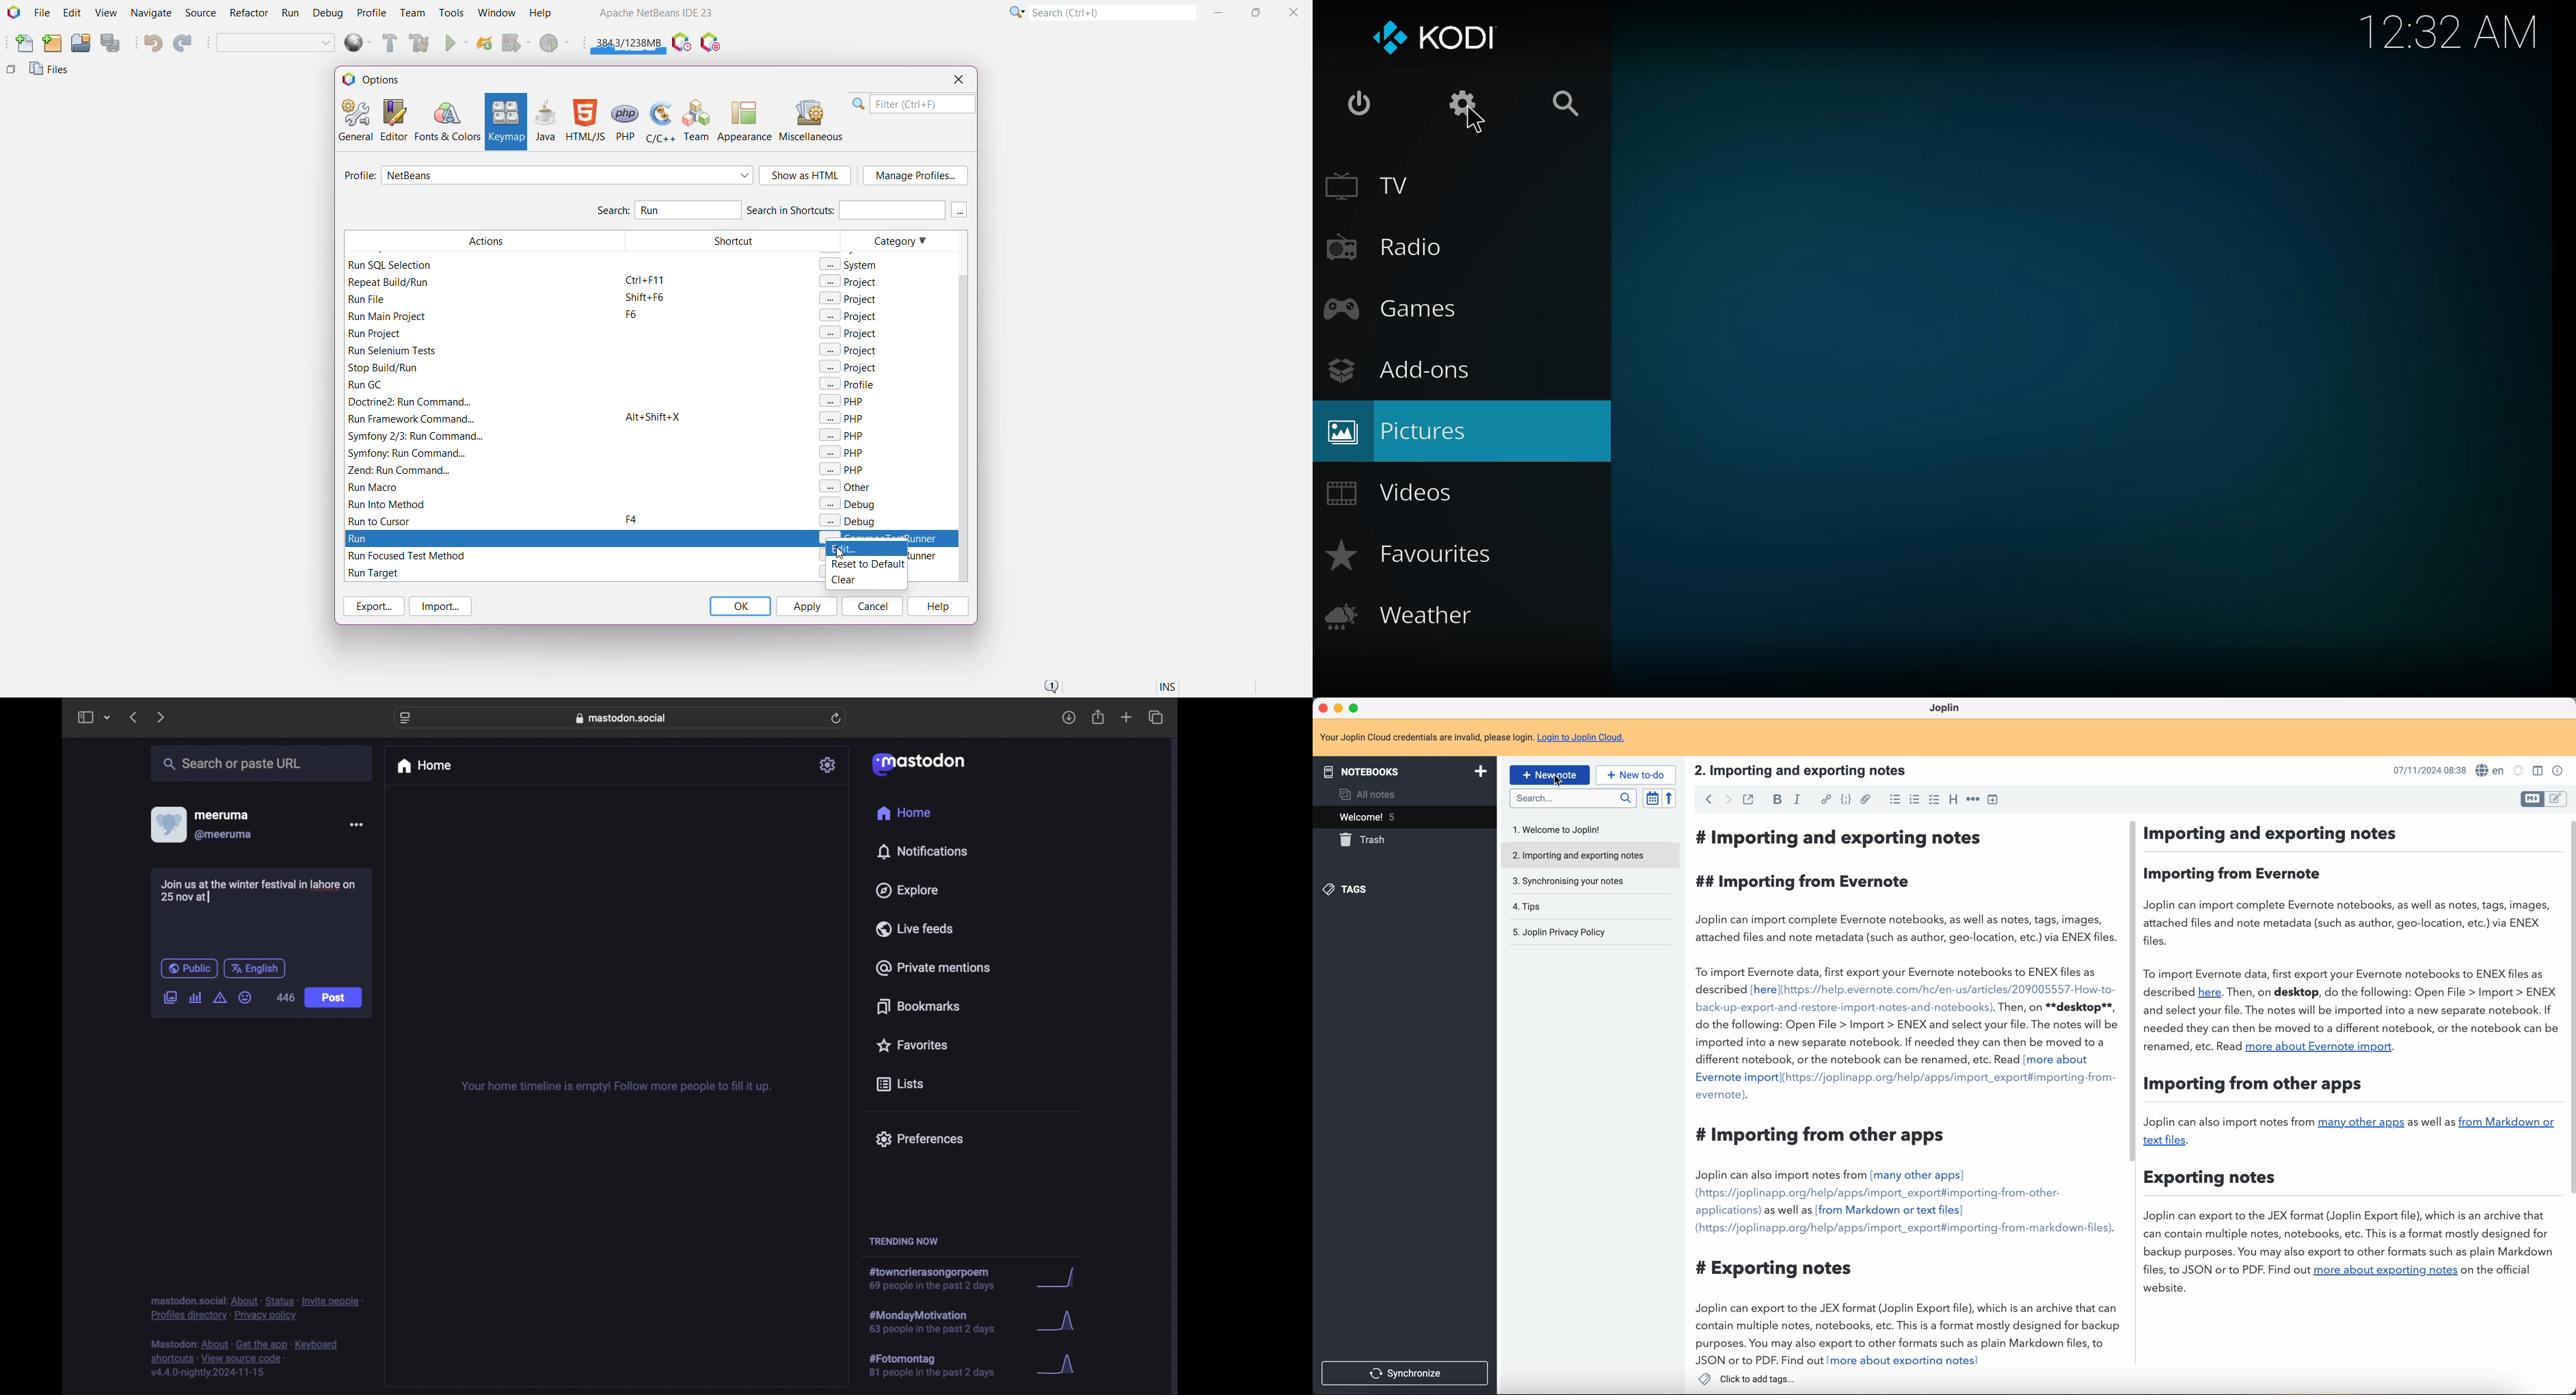 The image size is (2576, 1400). What do you see at coordinates (616, 1087) in the screenshot?
I see `your home timeline is empty! follow more people to fill it up` at bounding box center [616, 1087].